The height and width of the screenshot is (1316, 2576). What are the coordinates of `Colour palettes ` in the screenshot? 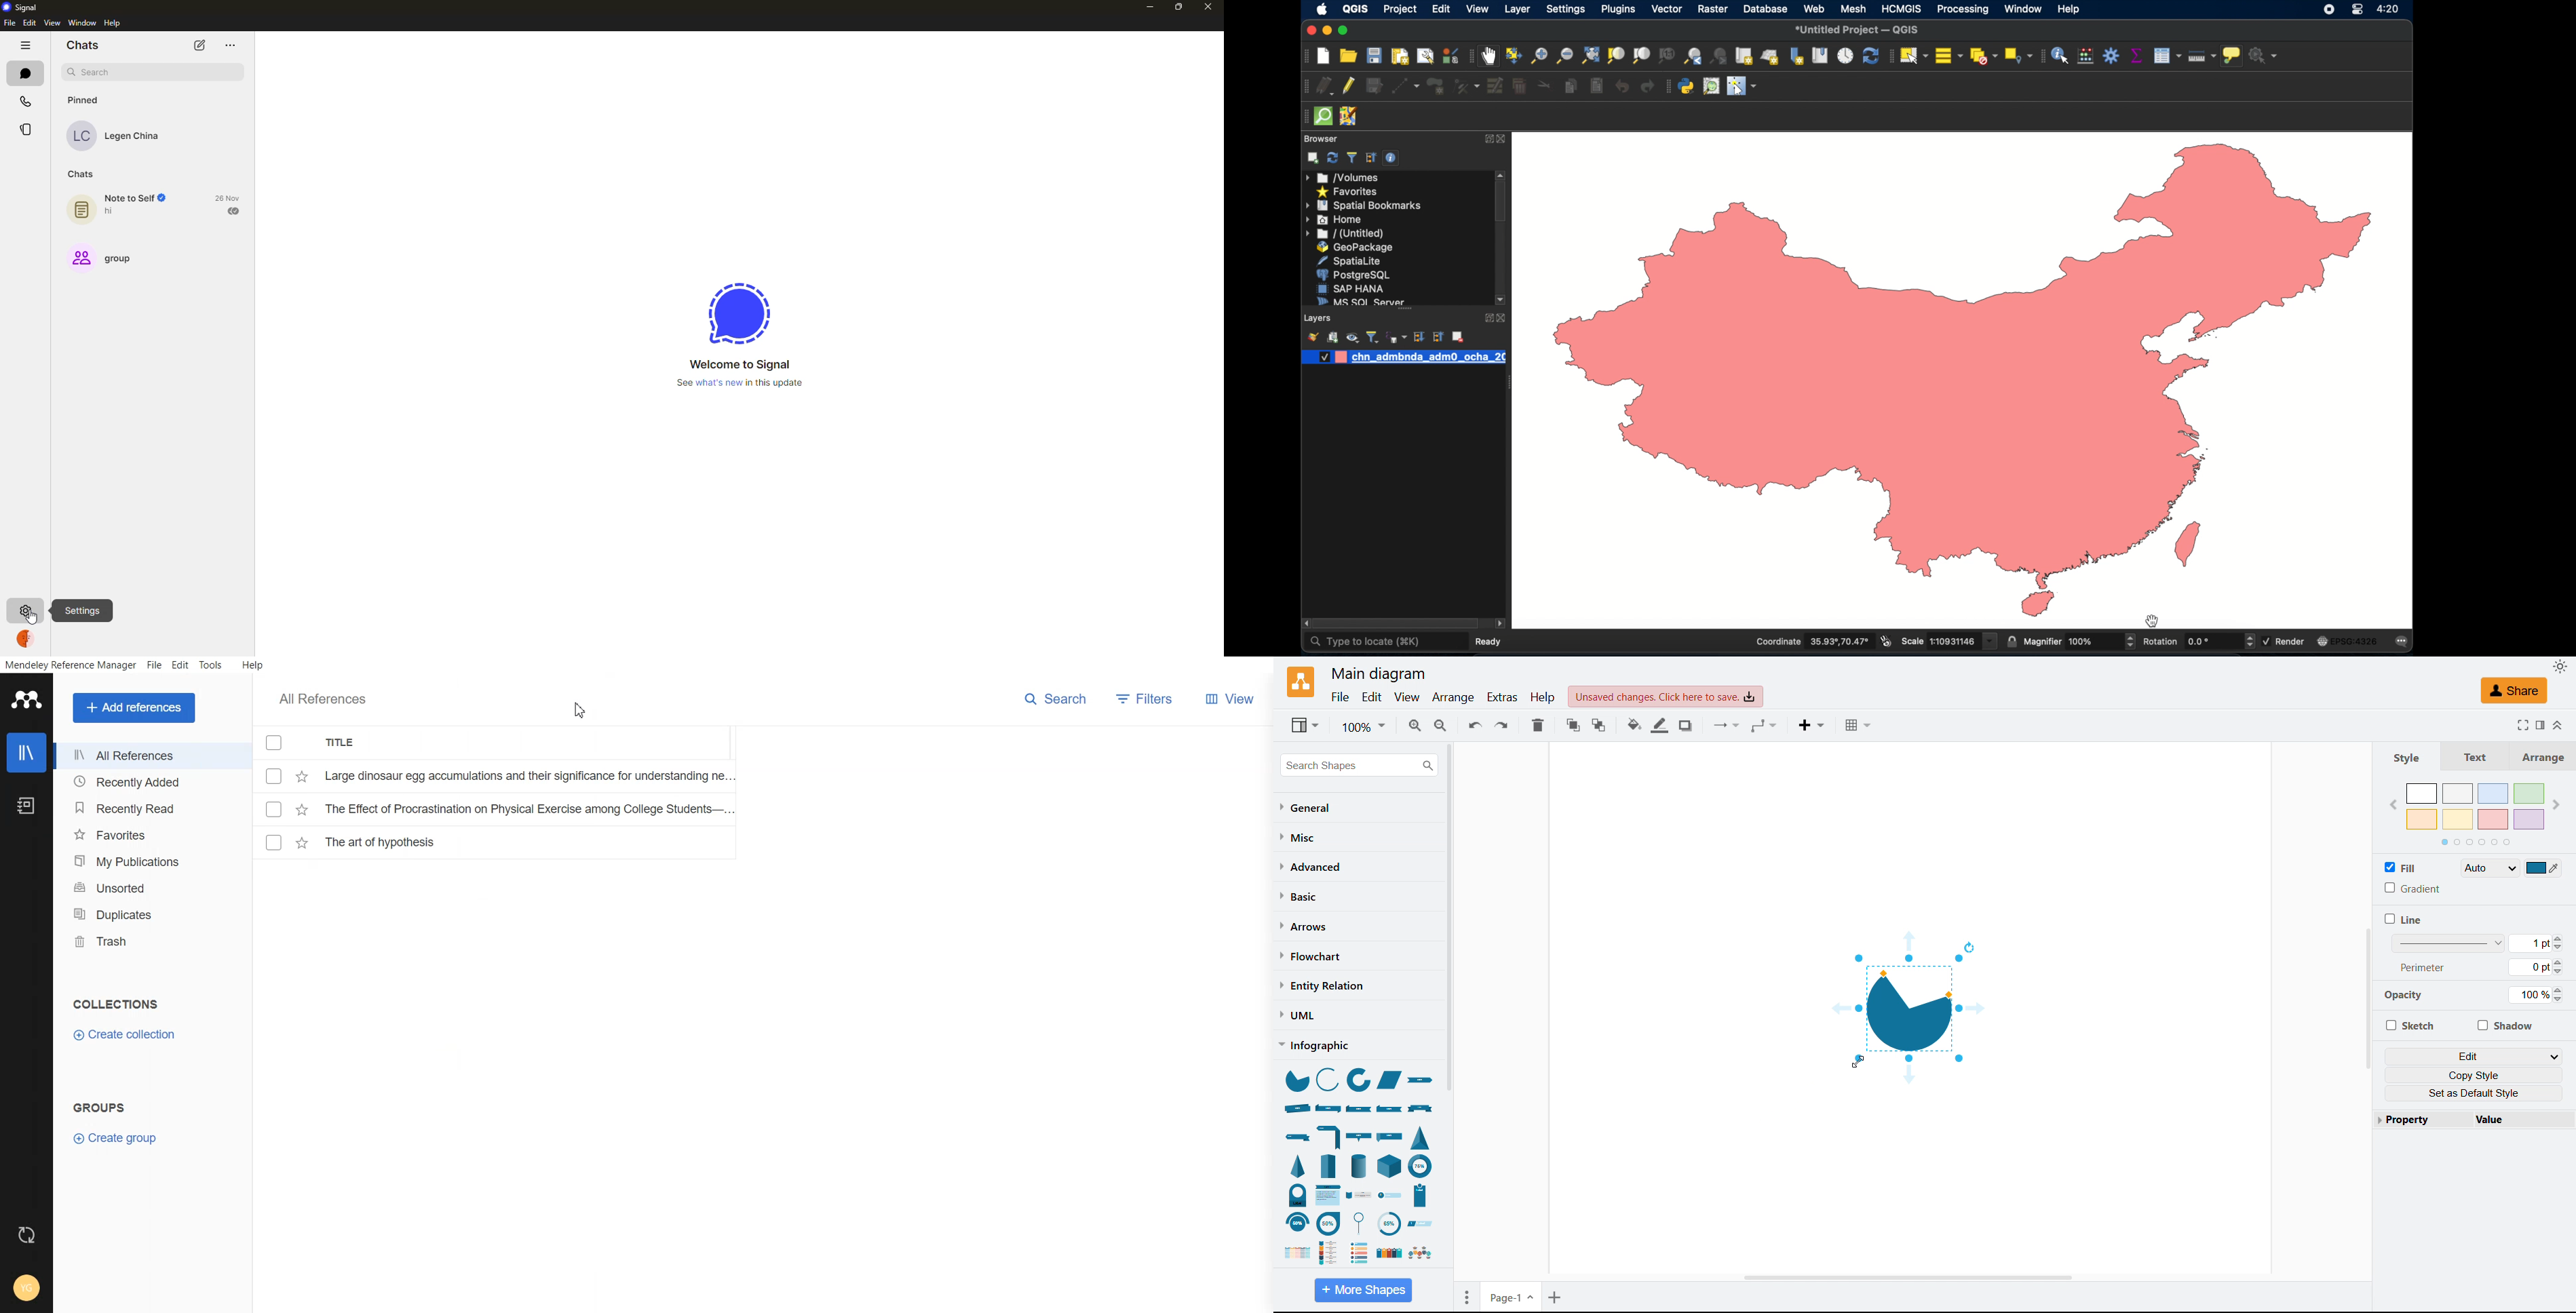 It's located at (2476, 806).